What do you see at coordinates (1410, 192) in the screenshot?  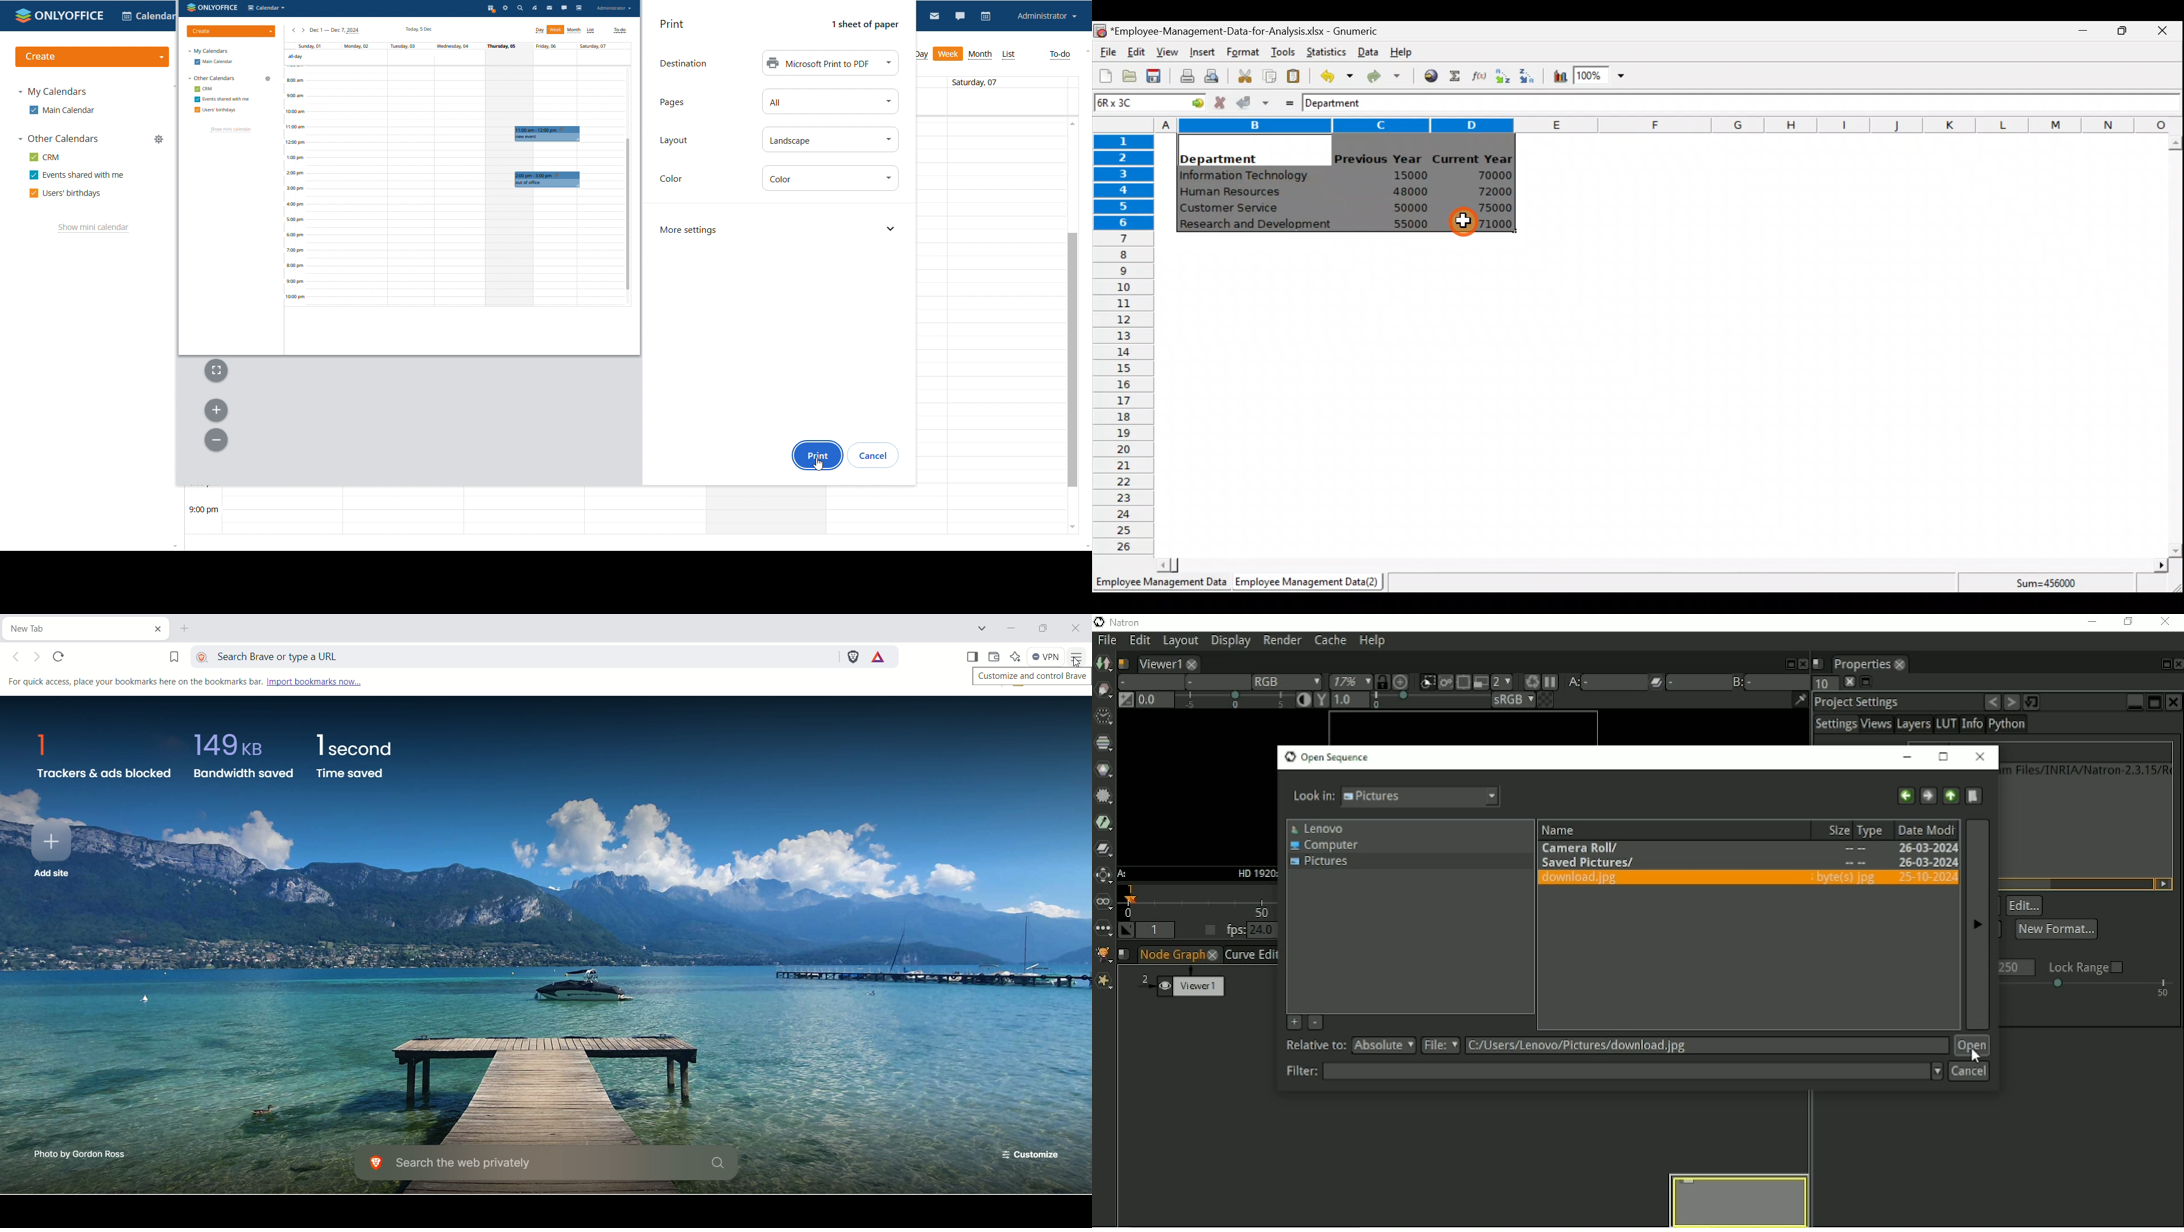 I see `48000` at bounding box center [1410, 192].